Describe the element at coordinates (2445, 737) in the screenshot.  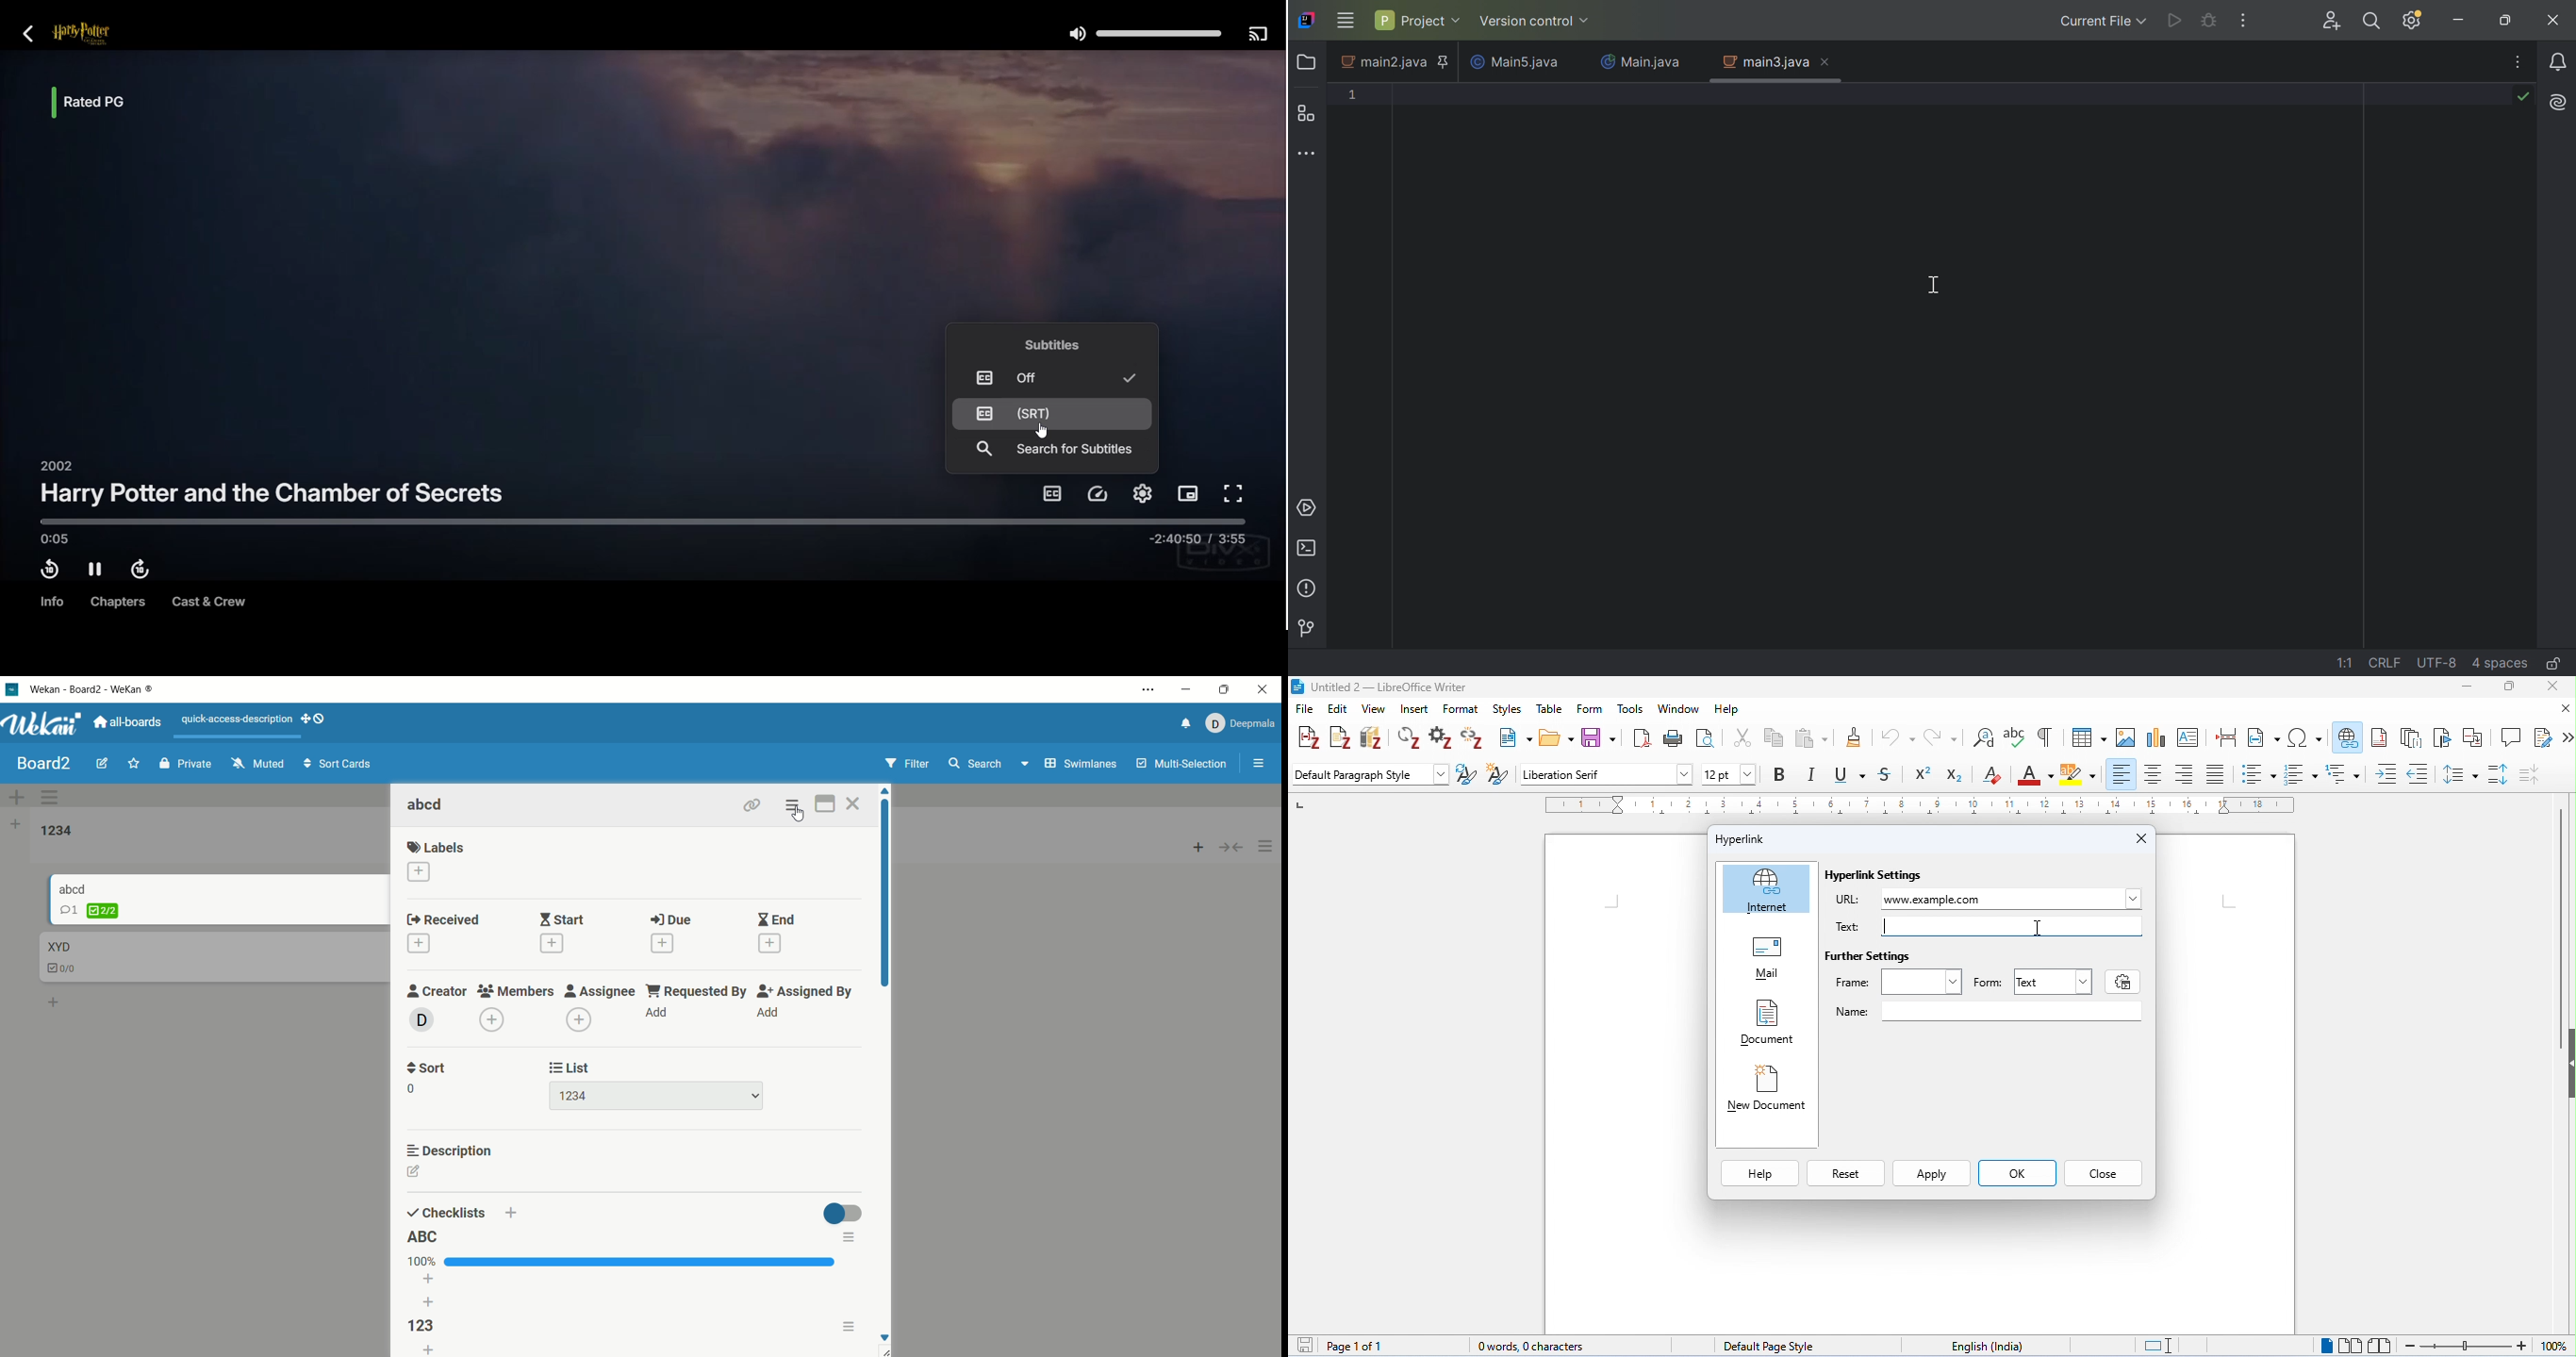
I see `insert bookmark` at that location.